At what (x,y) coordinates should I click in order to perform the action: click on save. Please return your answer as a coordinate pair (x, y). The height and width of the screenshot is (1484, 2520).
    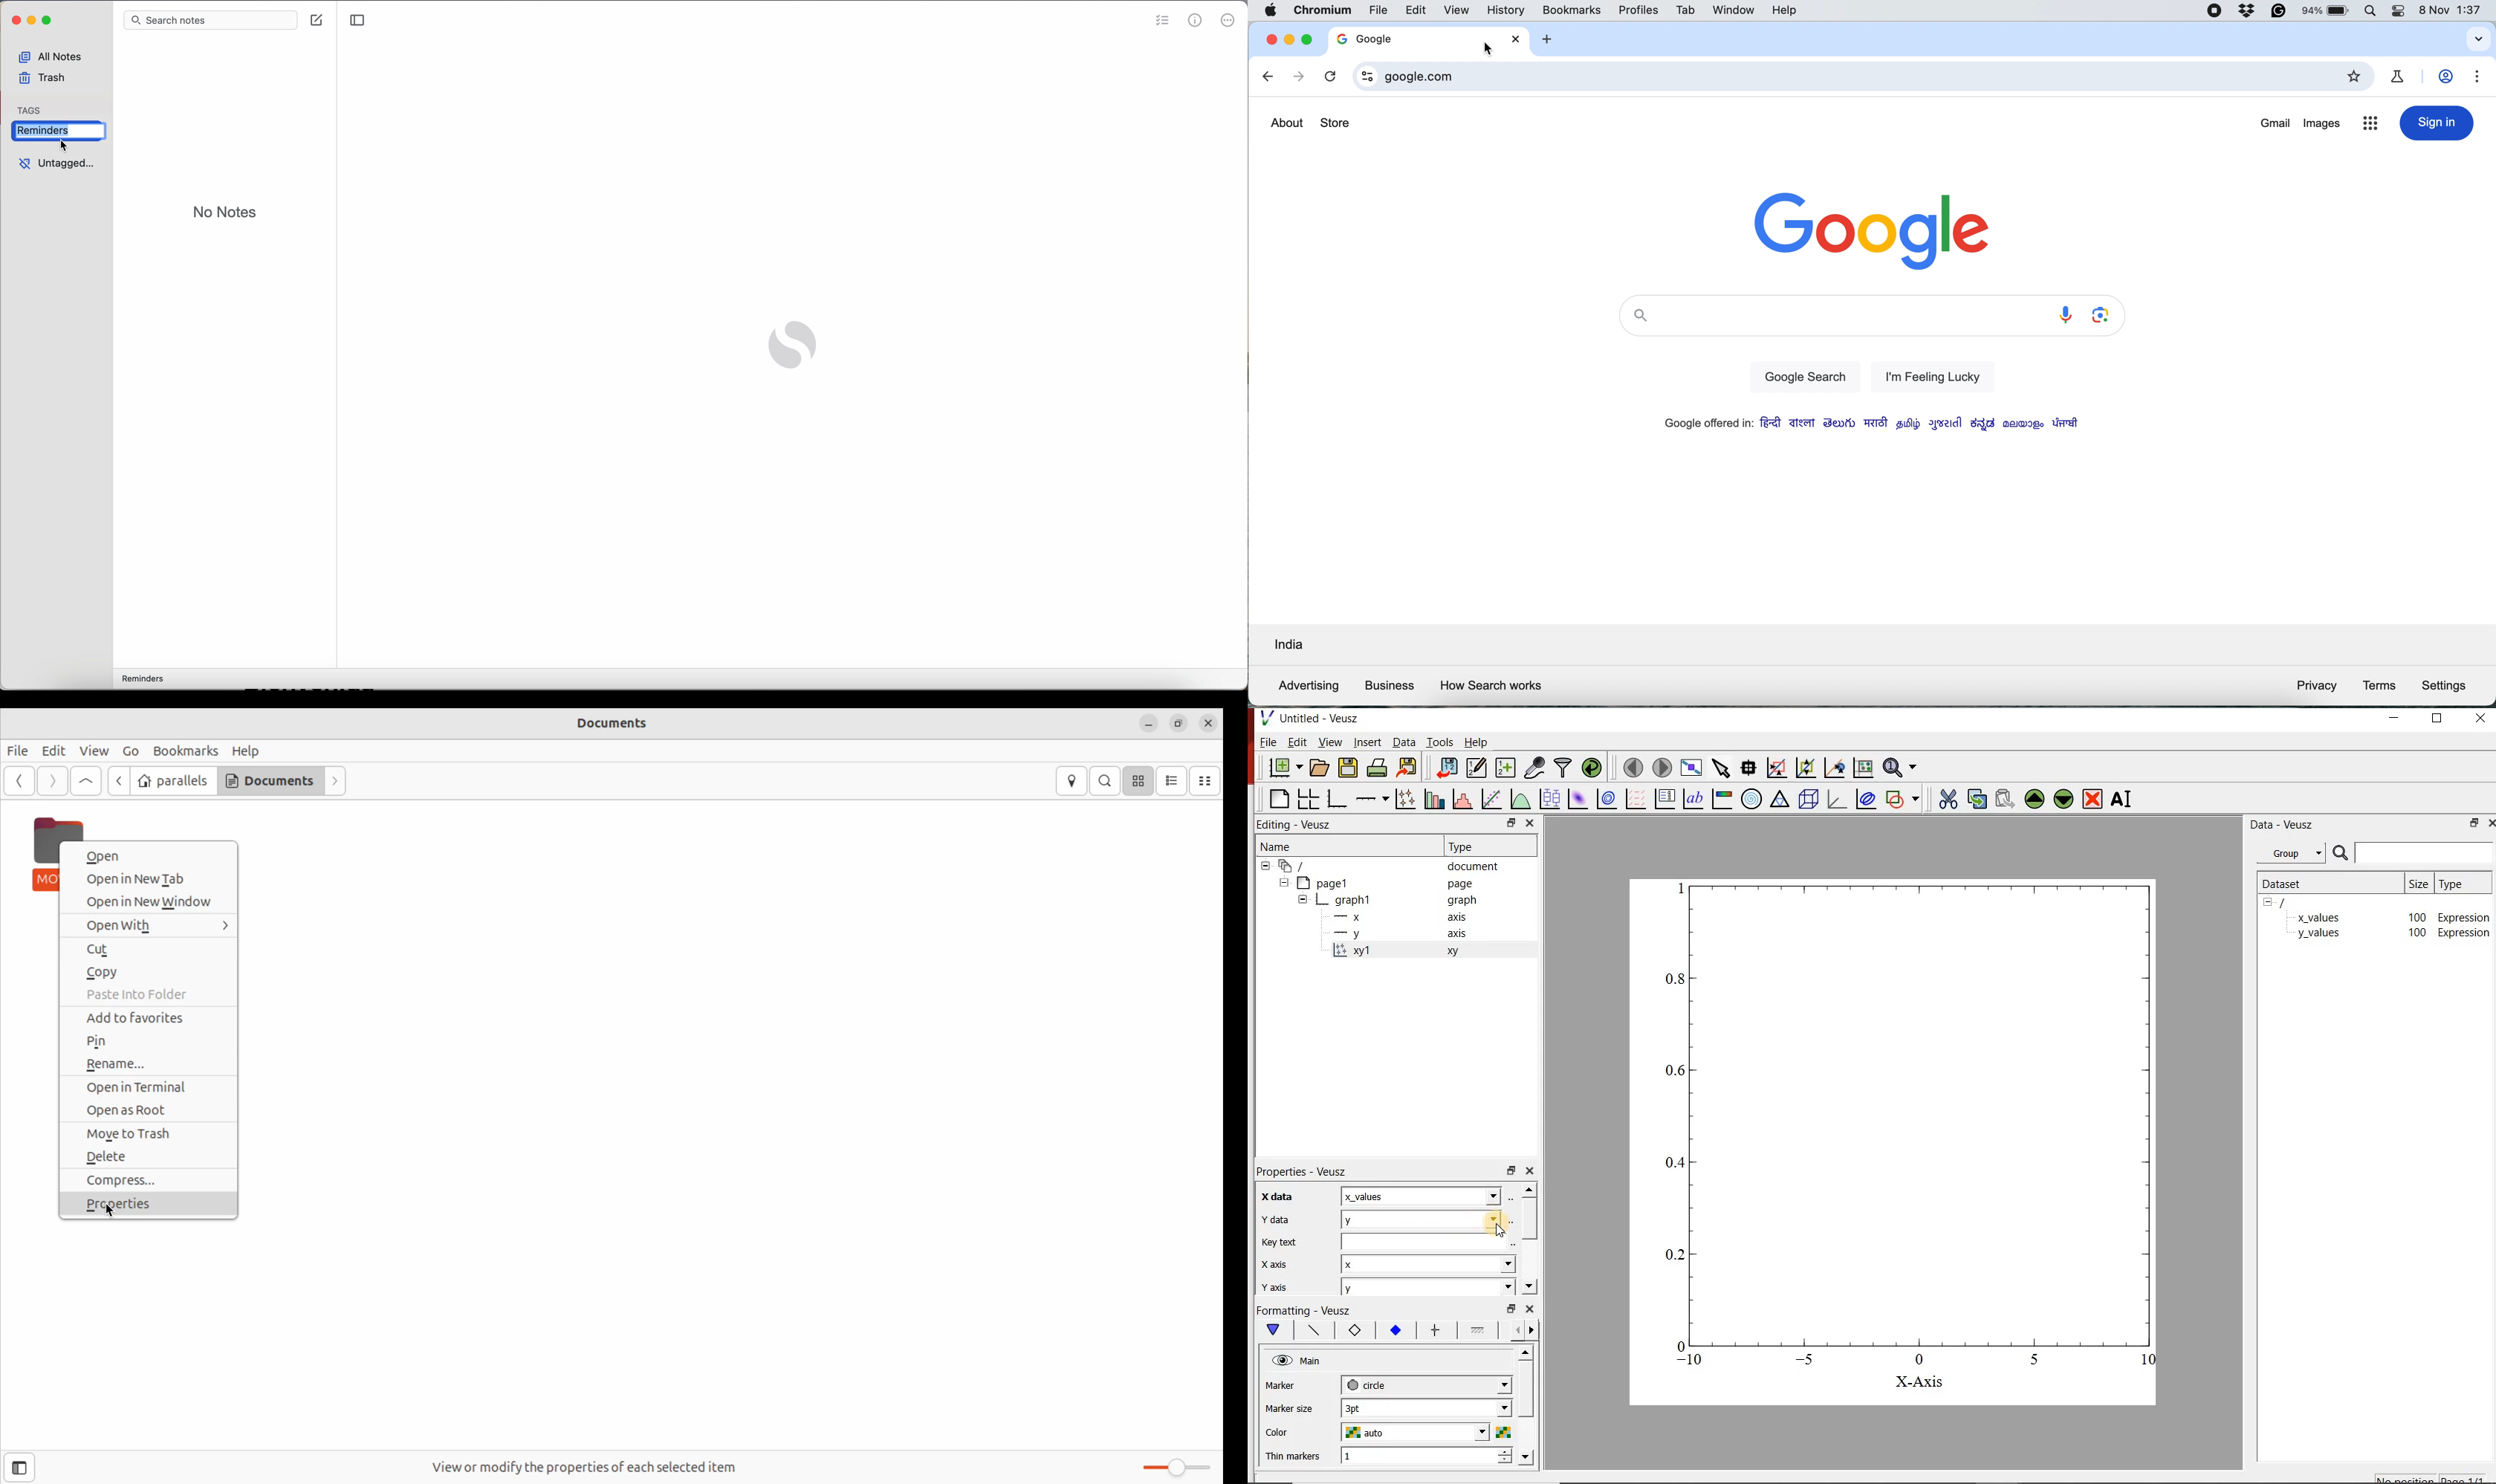
    Looking at the image, I should click on (1349, 767).